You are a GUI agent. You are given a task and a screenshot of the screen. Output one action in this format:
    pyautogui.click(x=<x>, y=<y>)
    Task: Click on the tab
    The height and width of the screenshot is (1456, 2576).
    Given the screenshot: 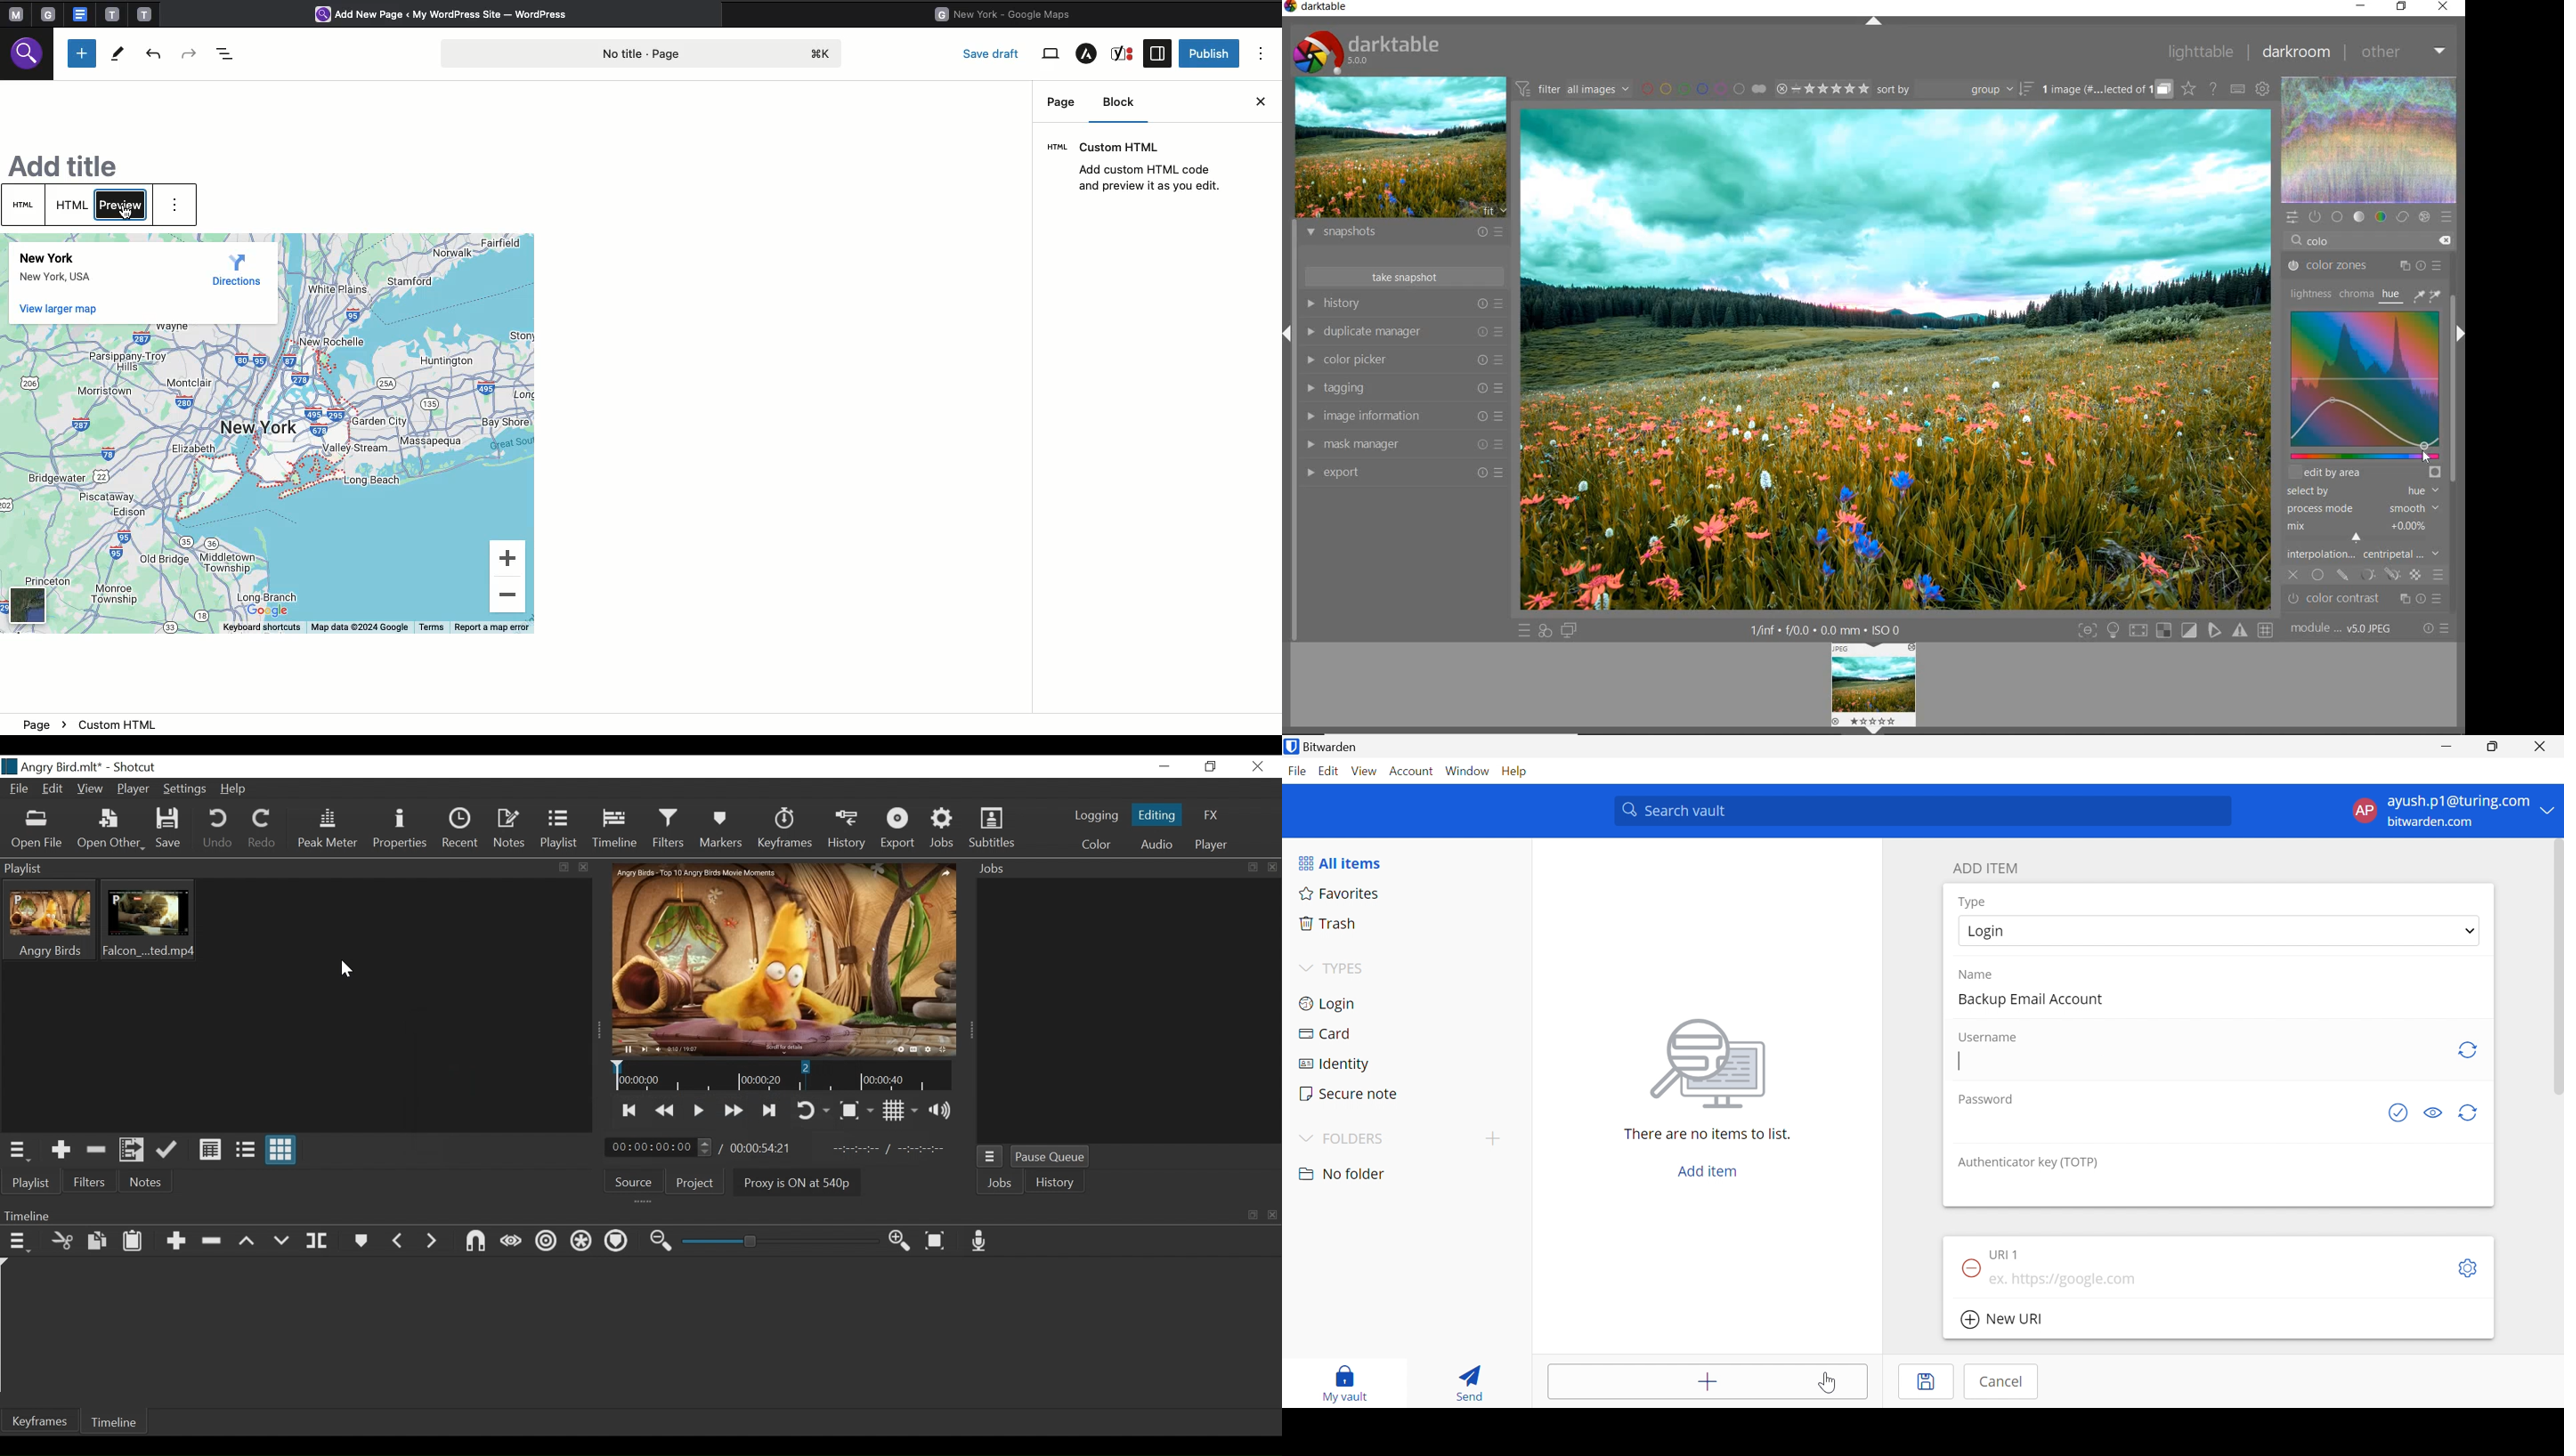 What is the action you would take?
    pyautogui.click(x=112, y=14)
    